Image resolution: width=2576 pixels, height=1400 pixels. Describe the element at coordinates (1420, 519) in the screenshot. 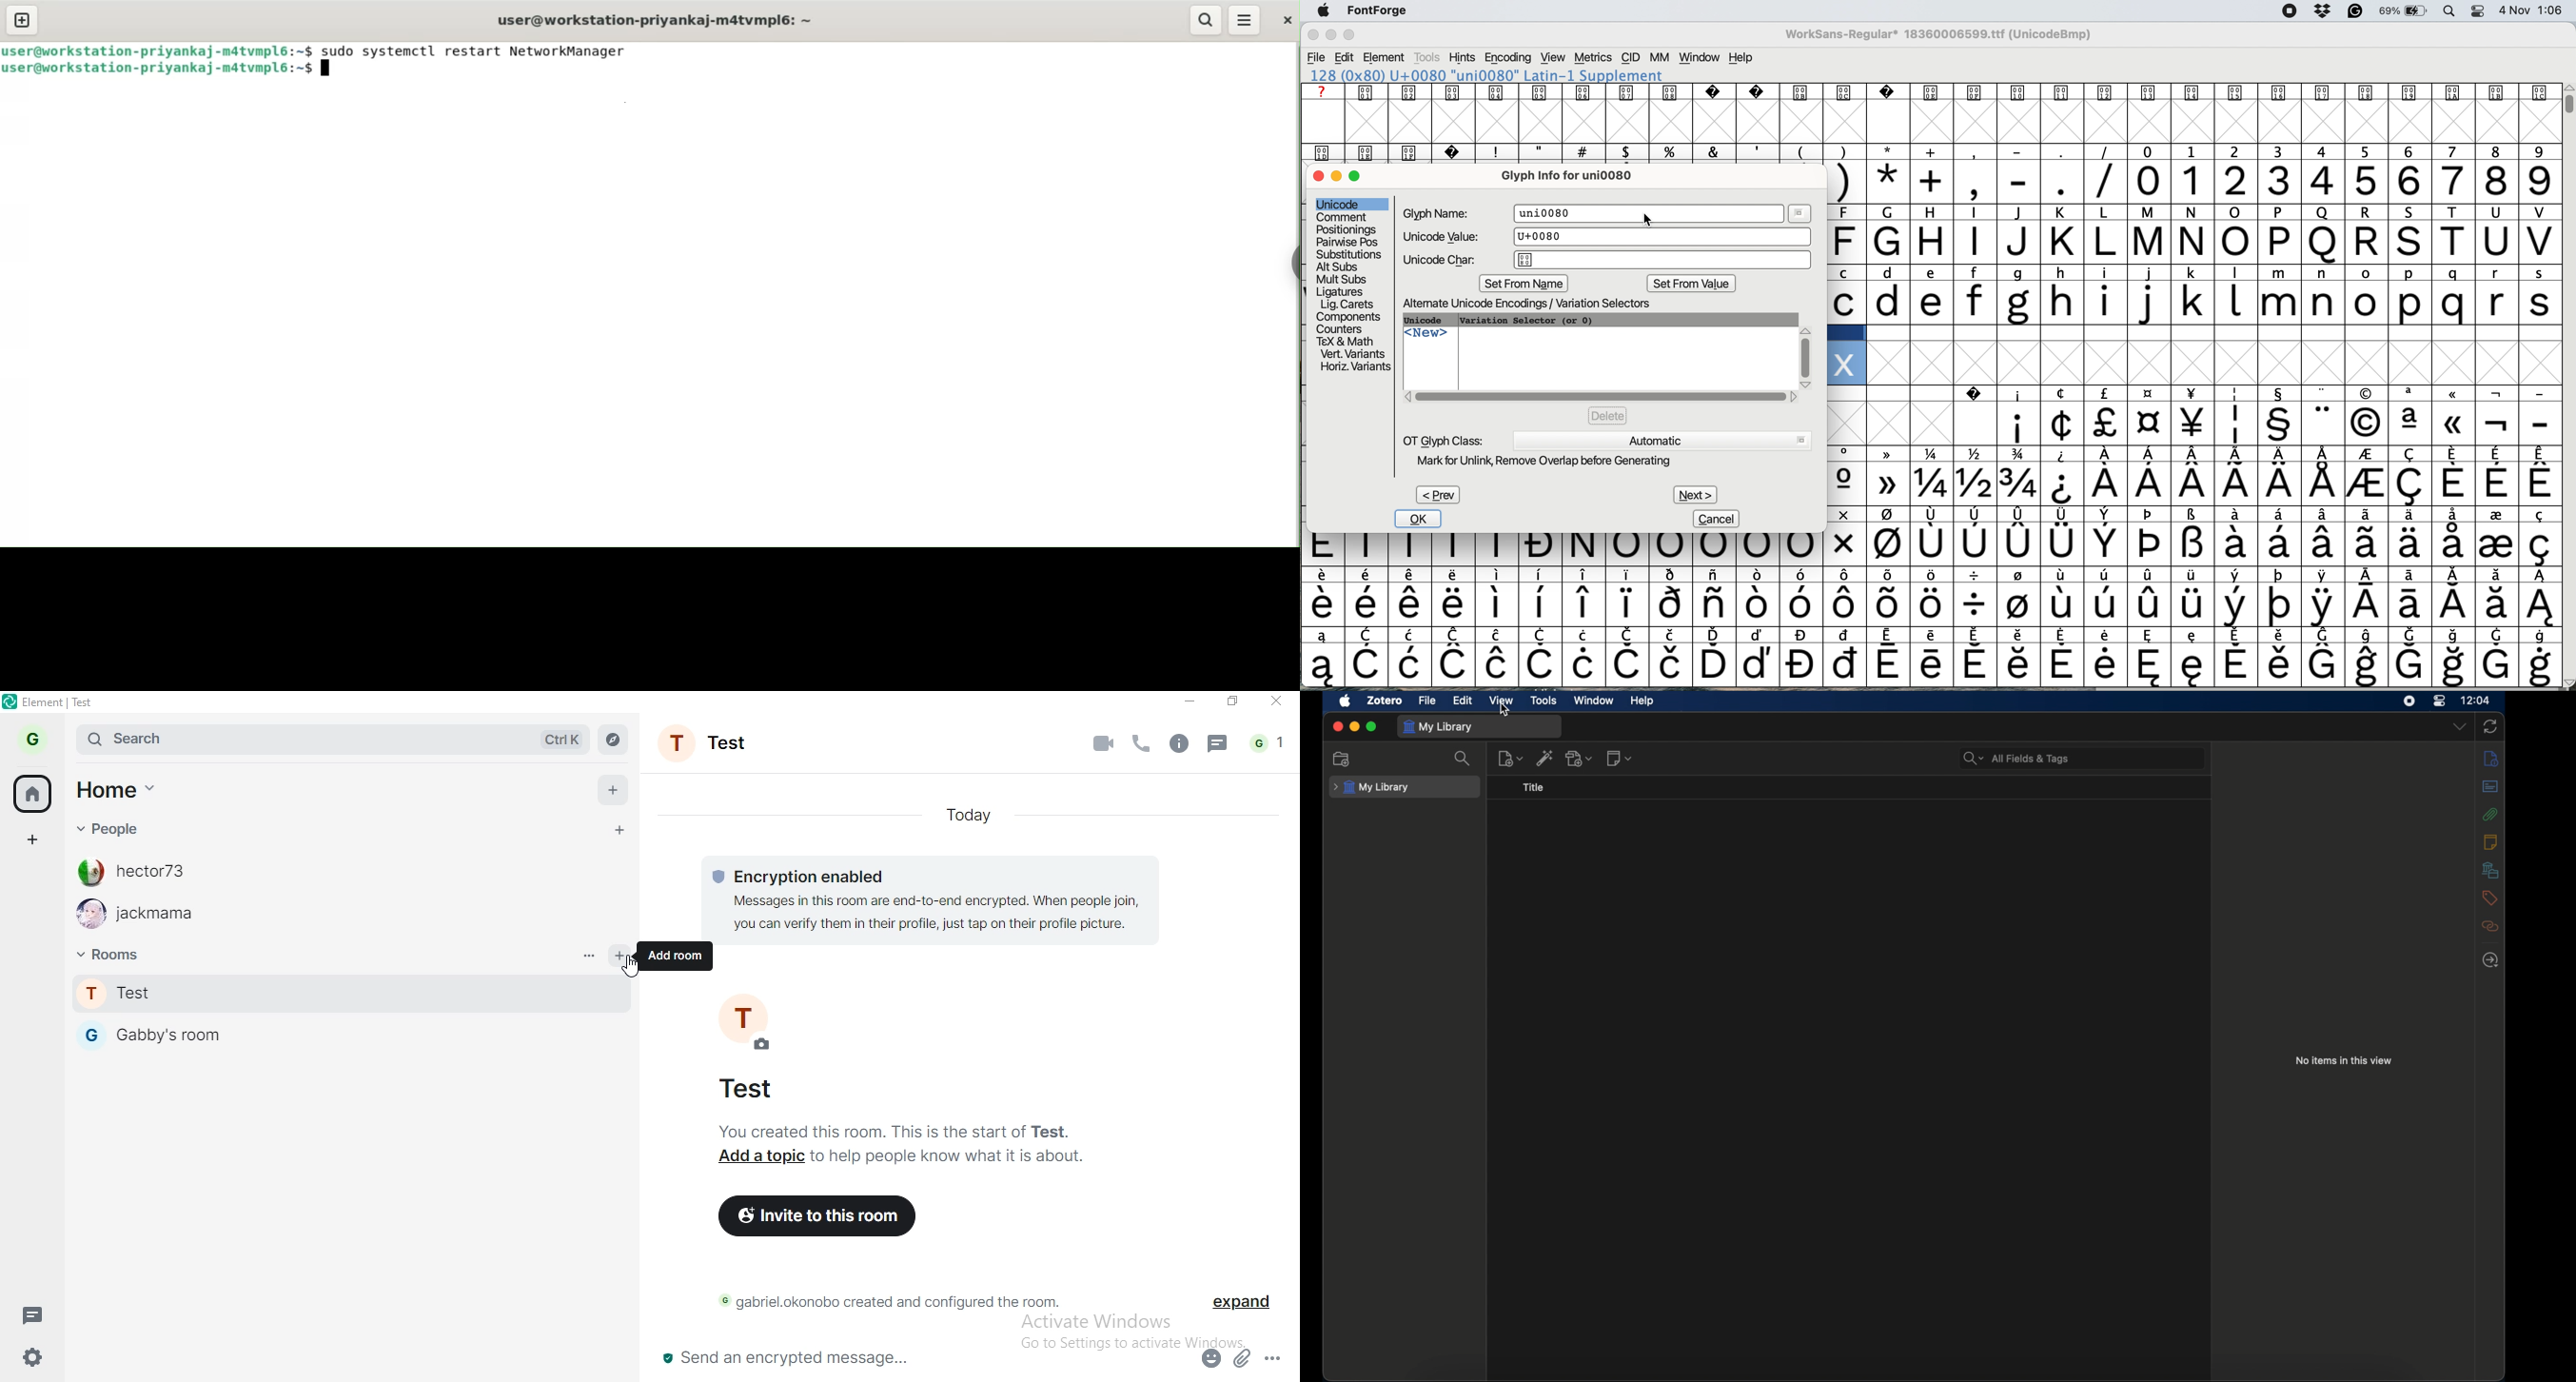

I see `ok` at that location.